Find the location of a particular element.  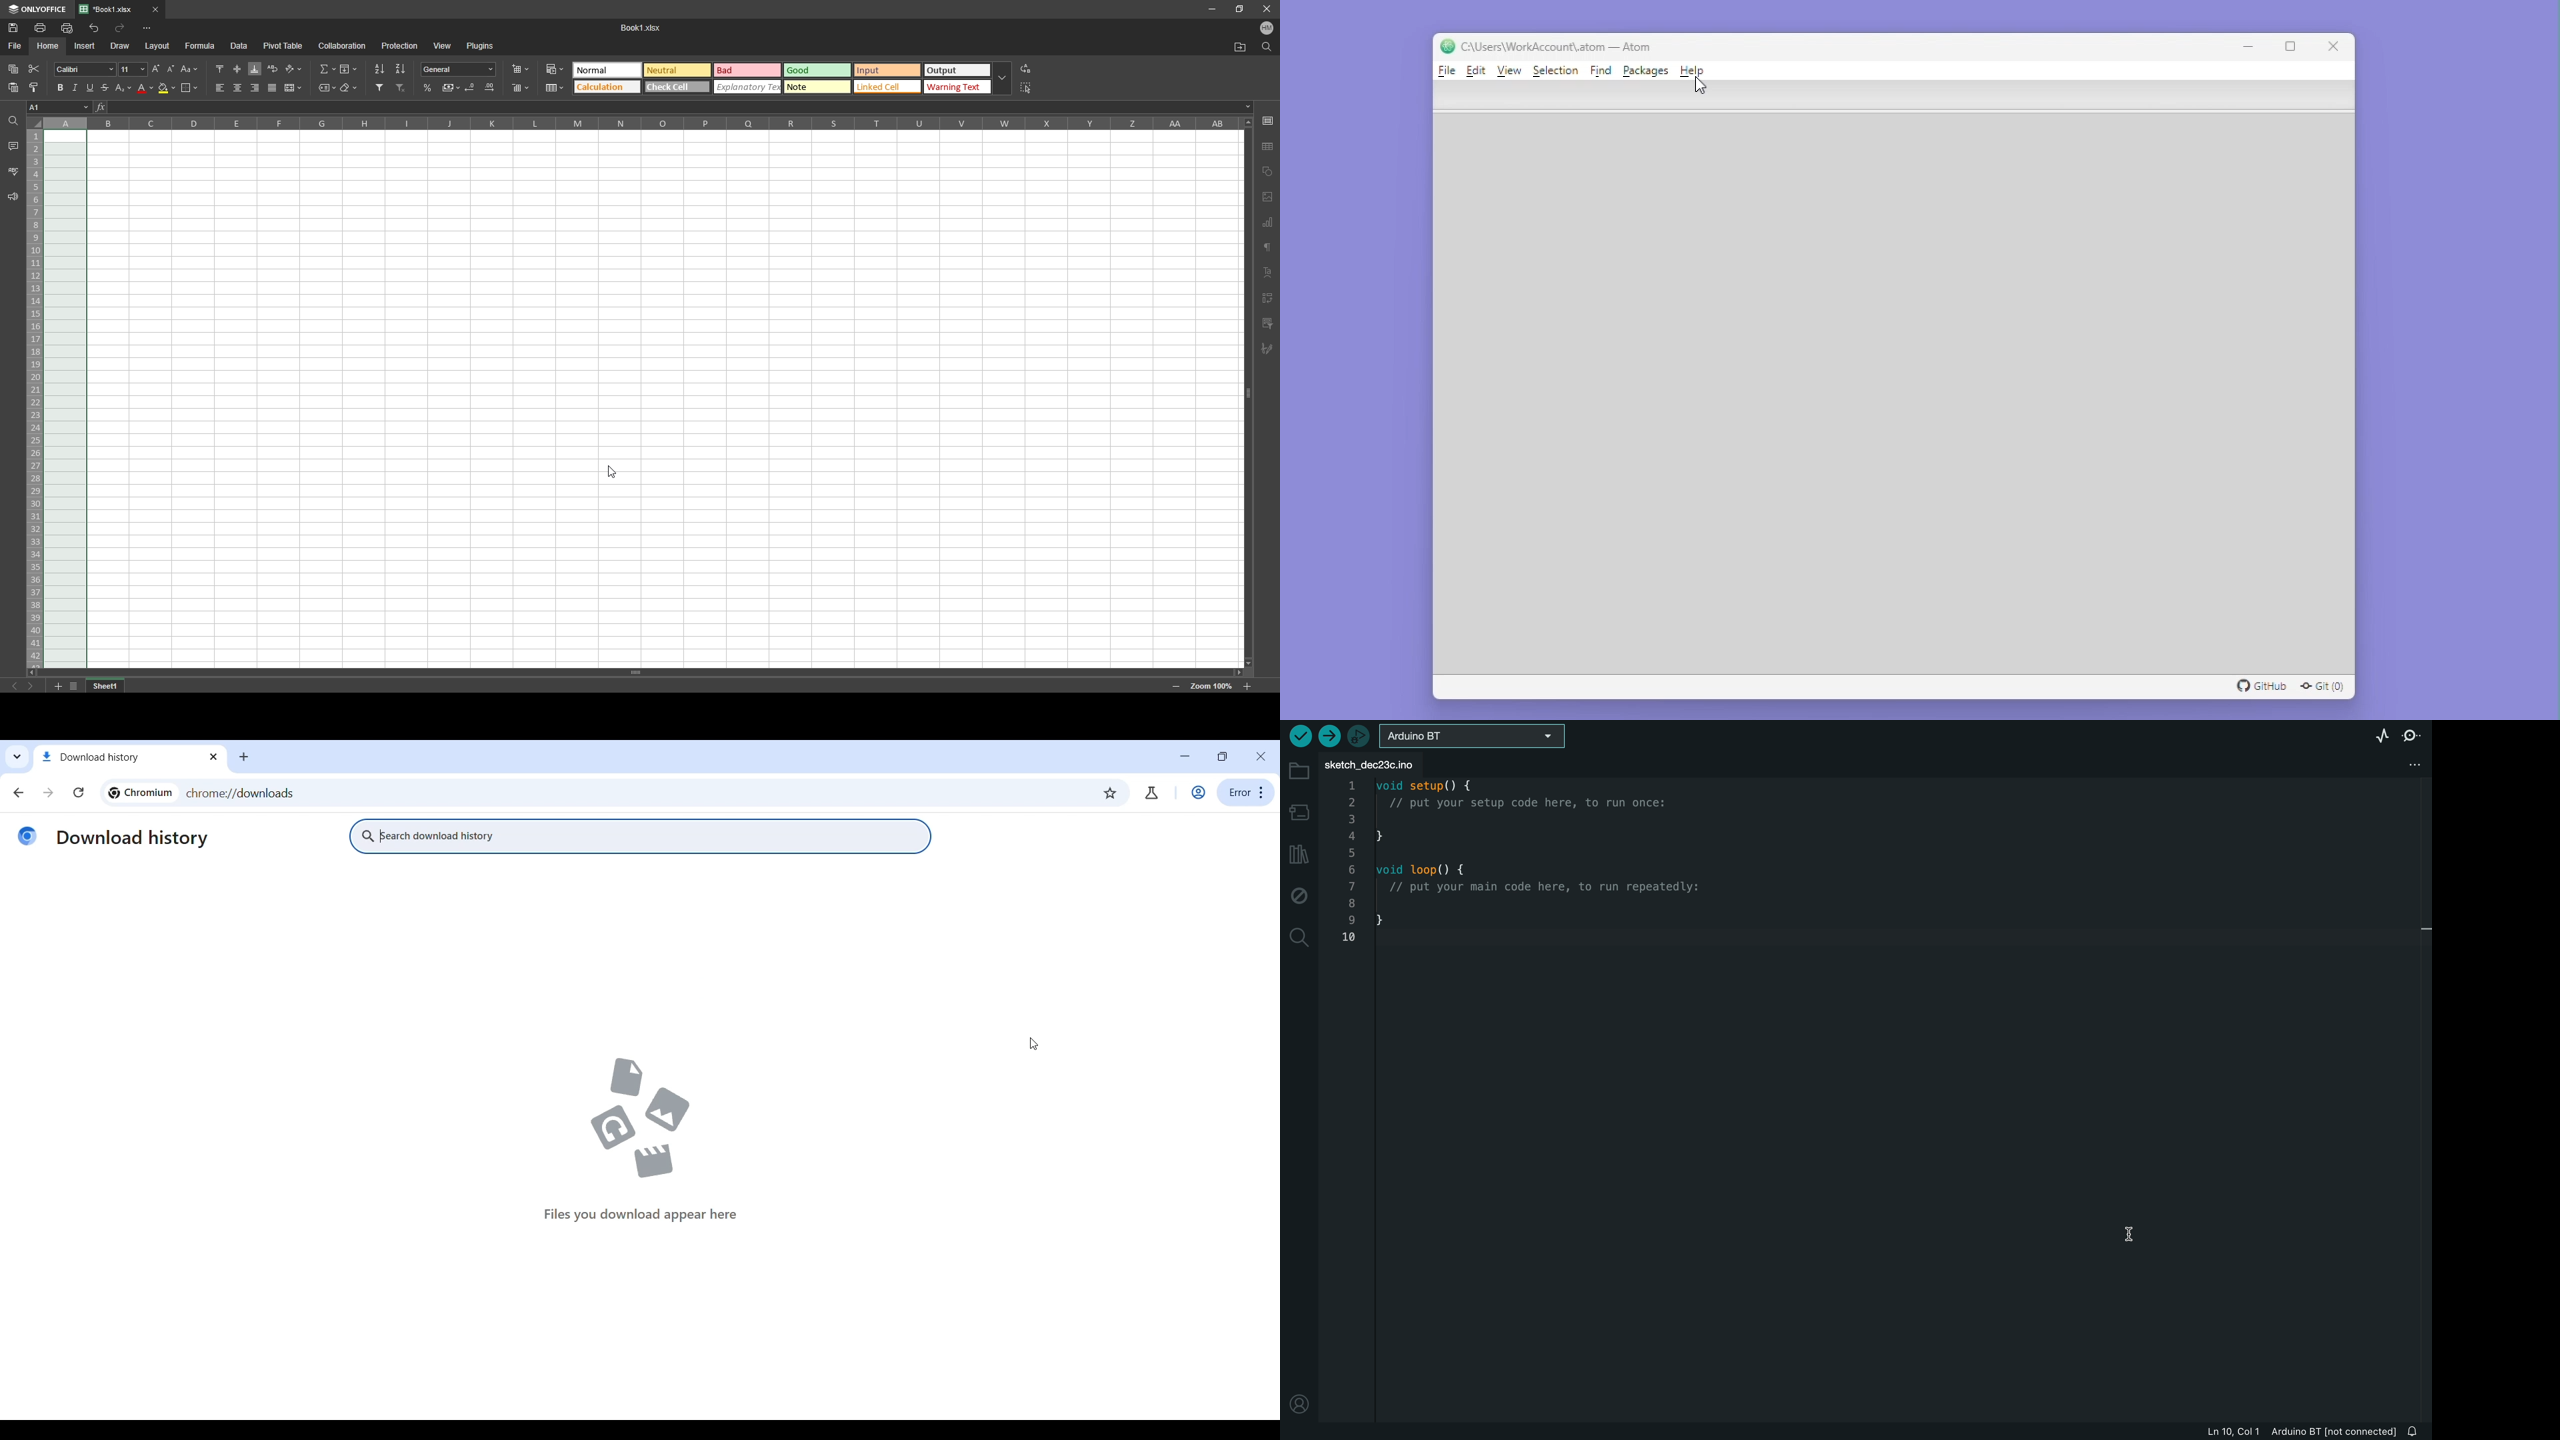

Add new tab is located at coordinates (244, 757).